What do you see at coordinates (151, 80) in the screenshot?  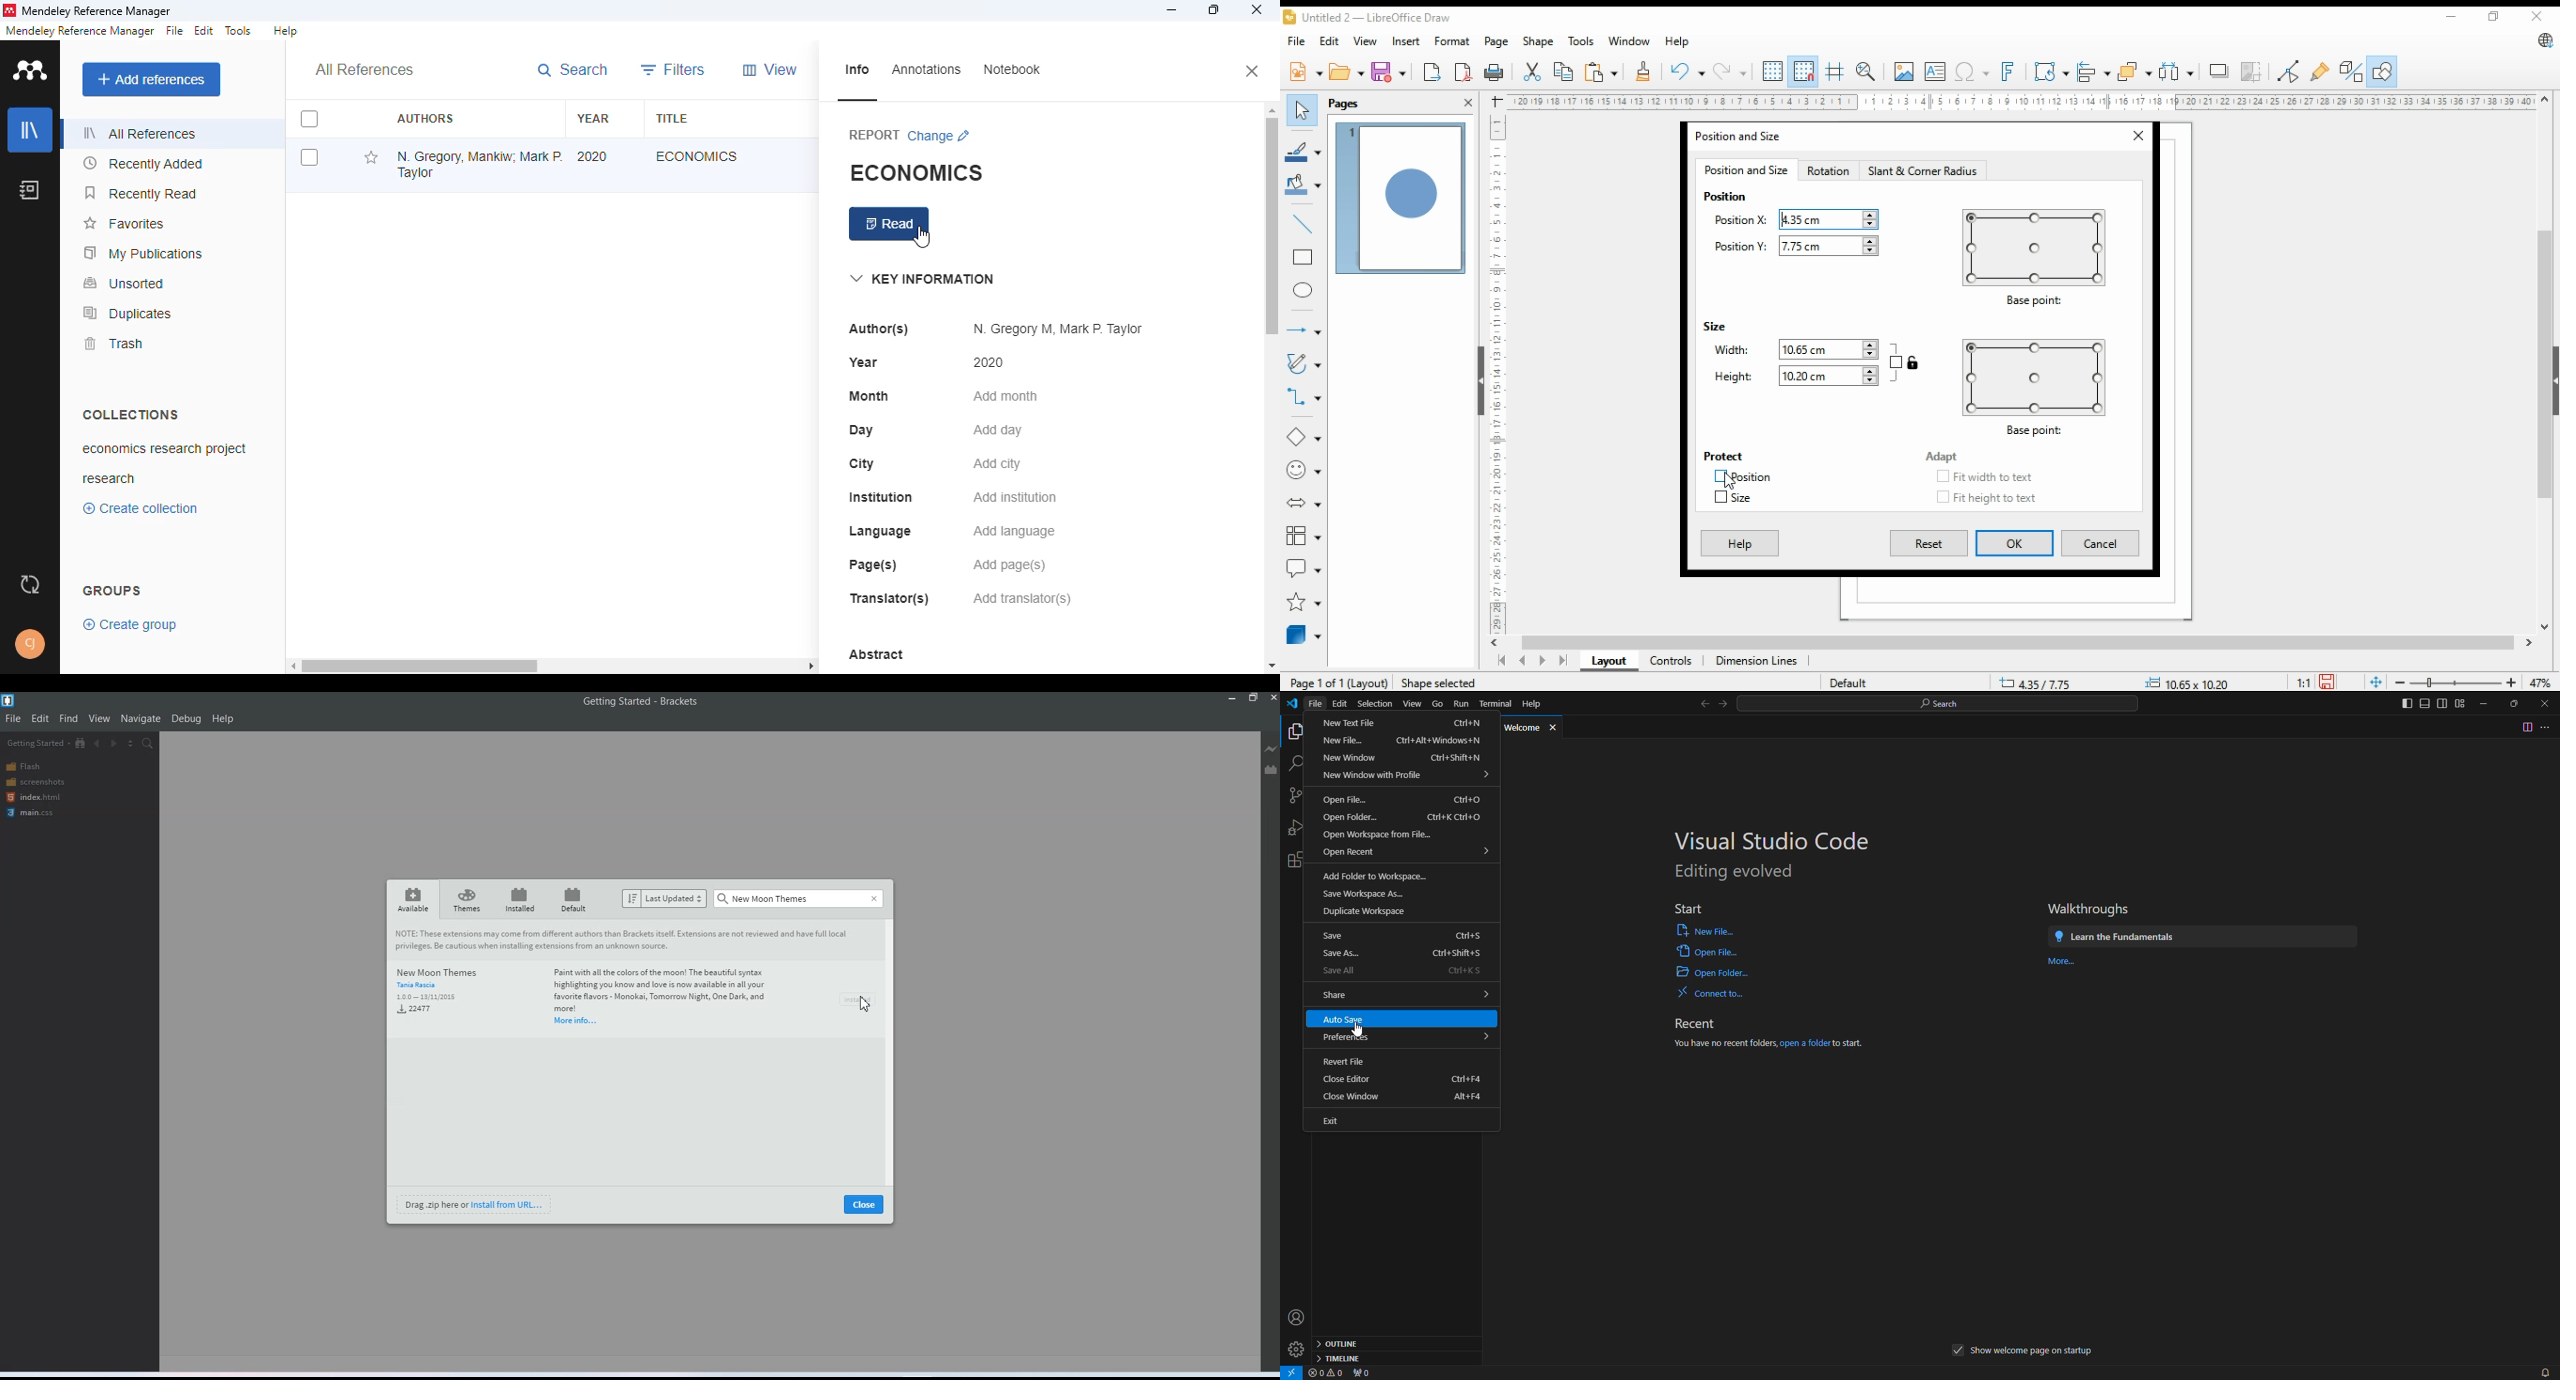 I see `add references` at bounding box center [151, 80].